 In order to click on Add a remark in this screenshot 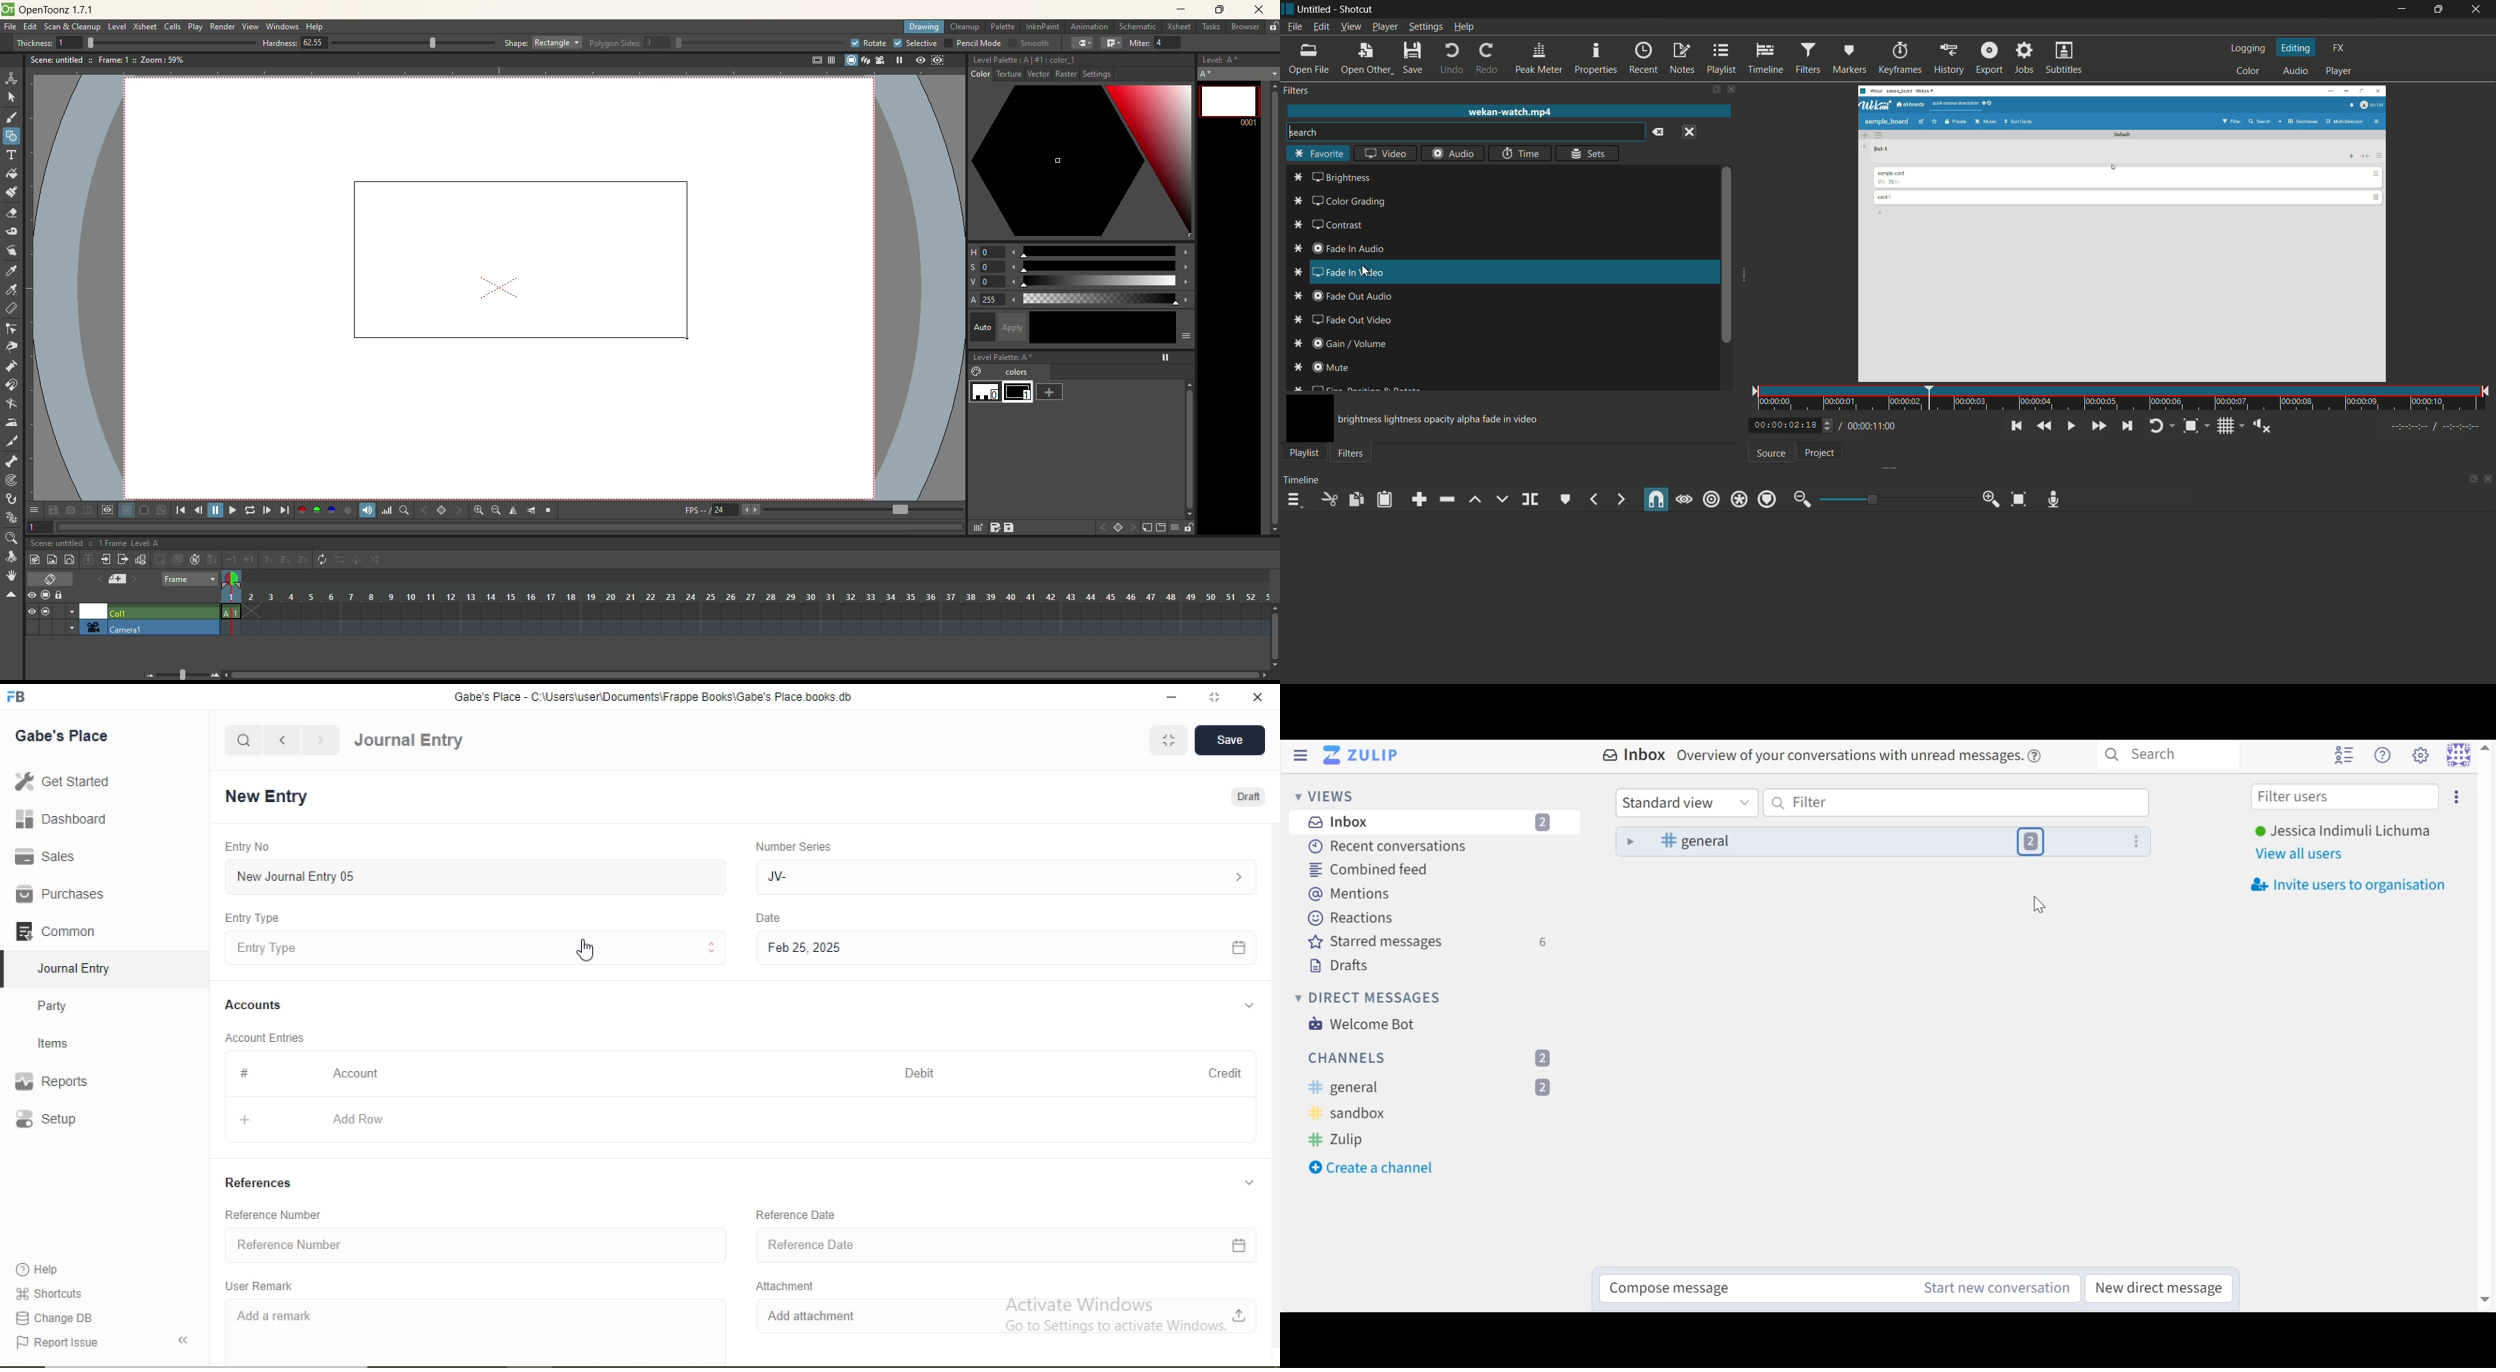, I will do `click(478, 1329)`.